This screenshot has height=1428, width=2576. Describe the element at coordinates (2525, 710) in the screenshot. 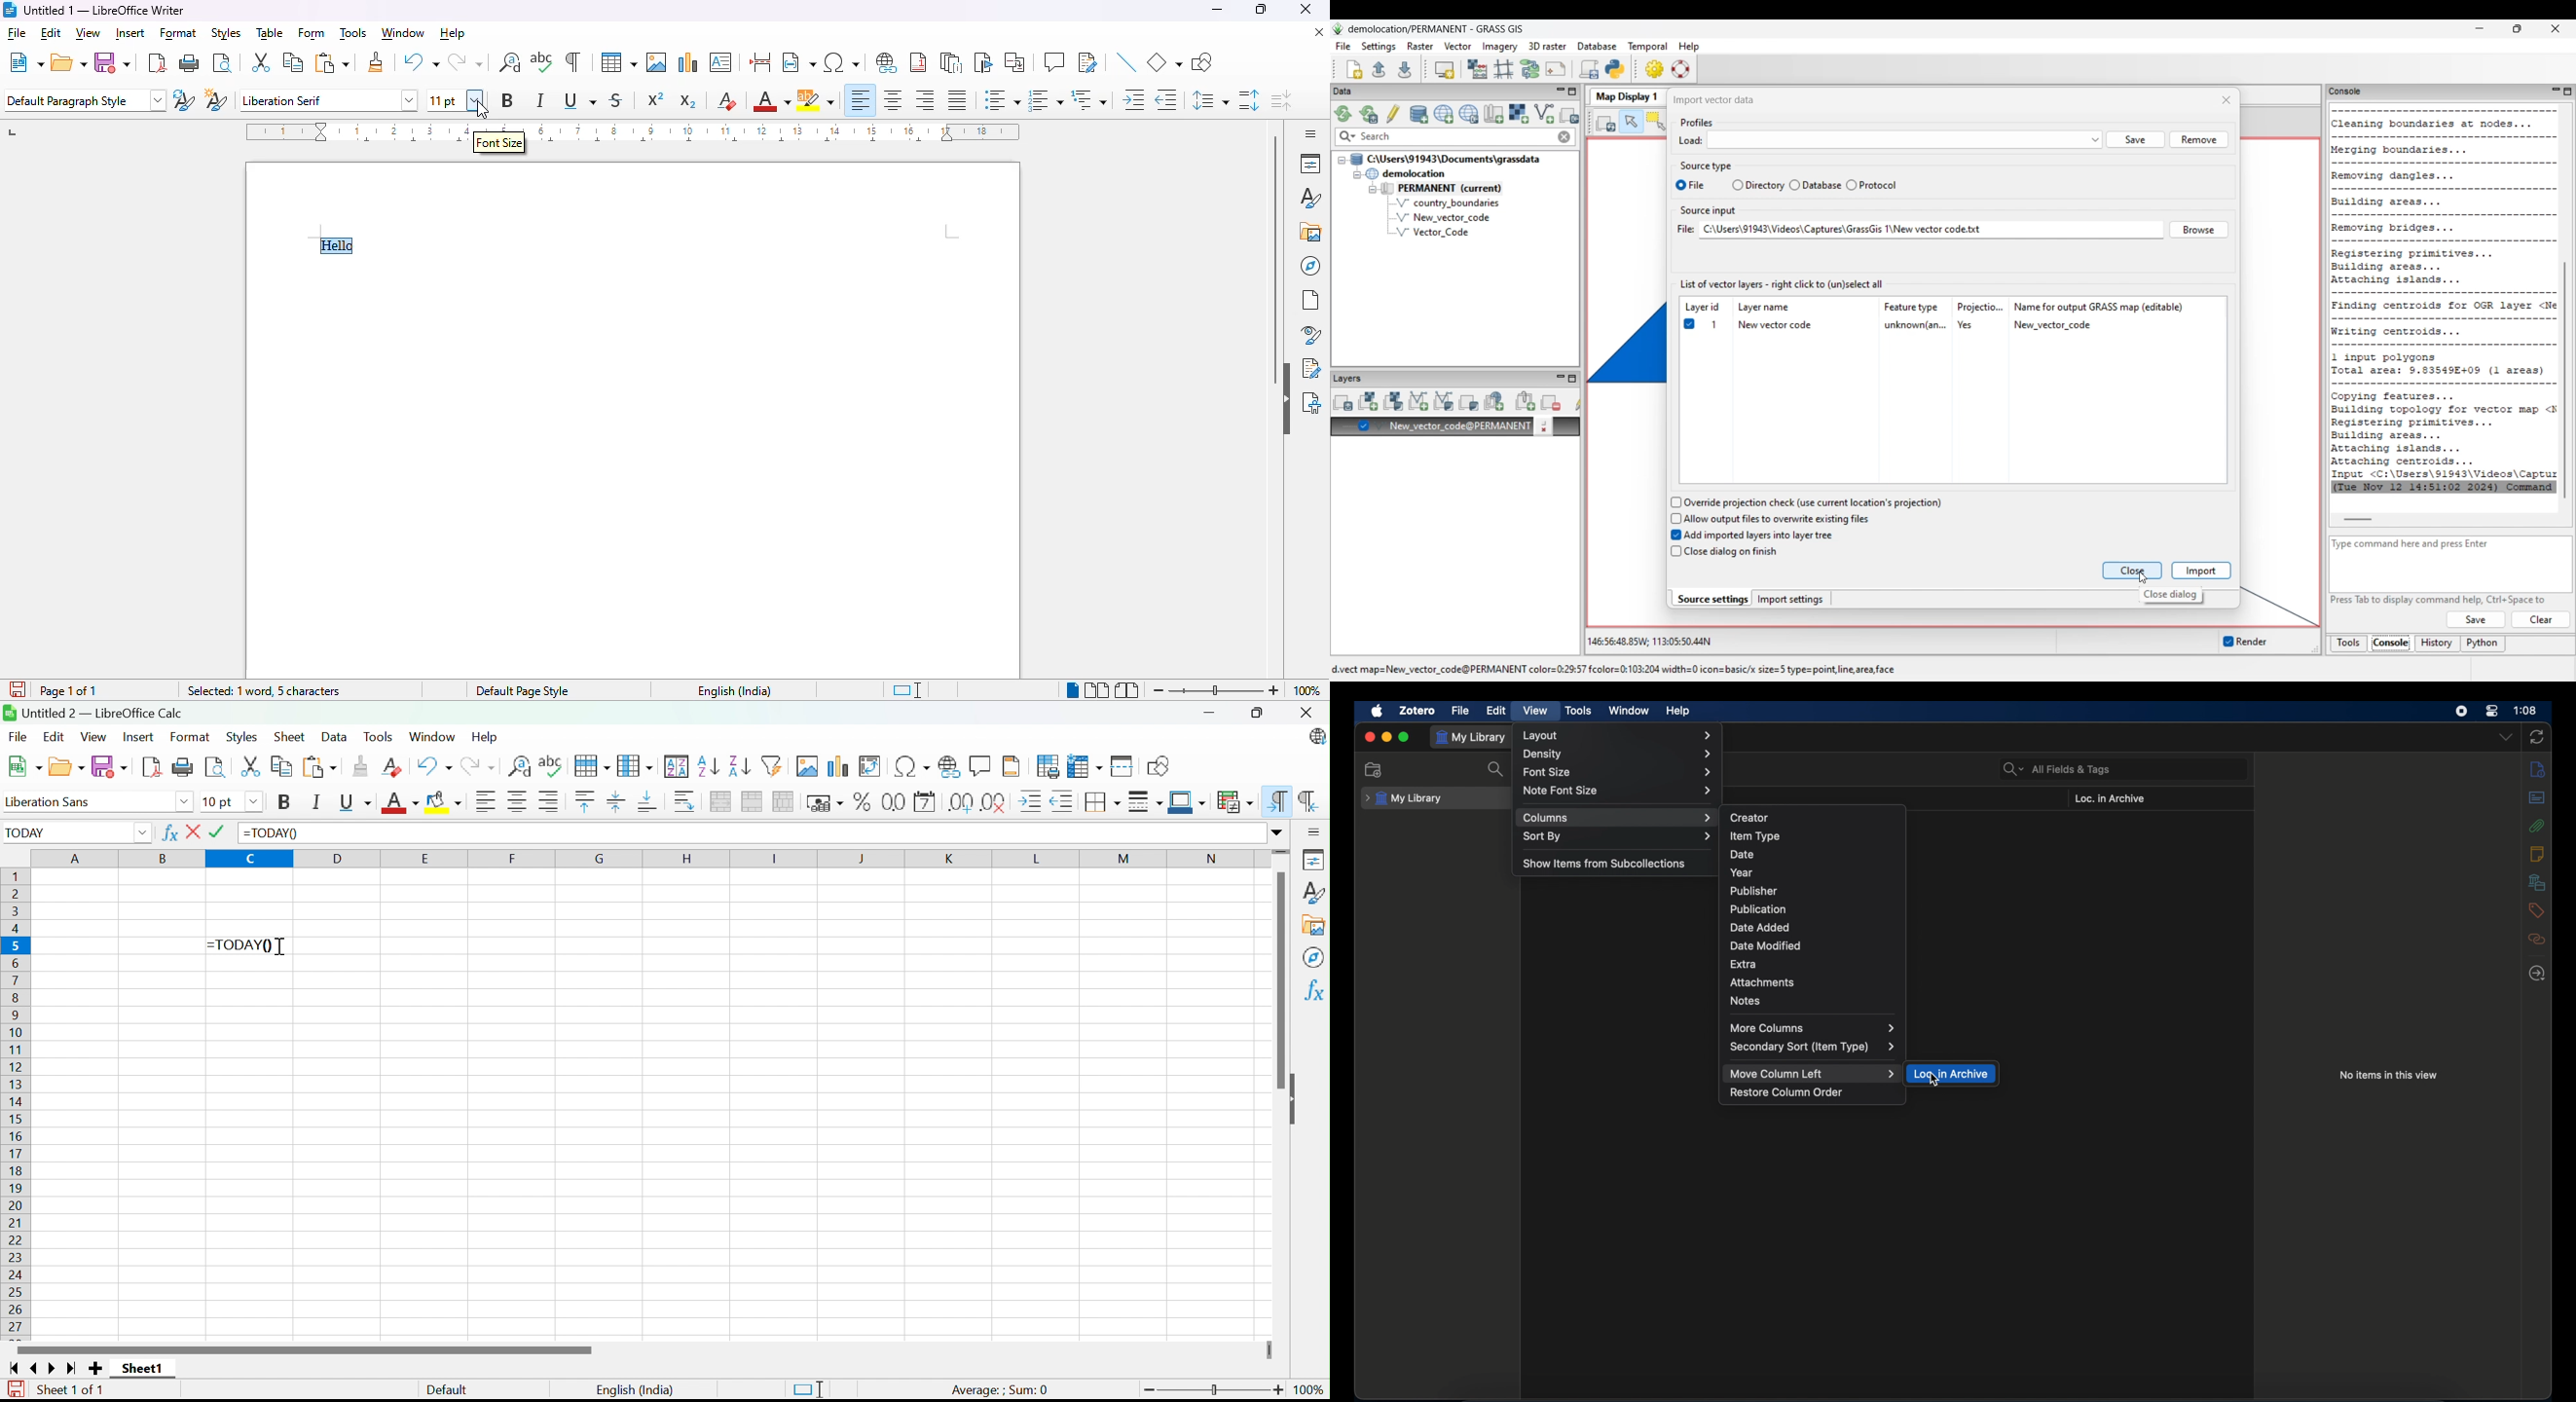

I see `time` at that location.